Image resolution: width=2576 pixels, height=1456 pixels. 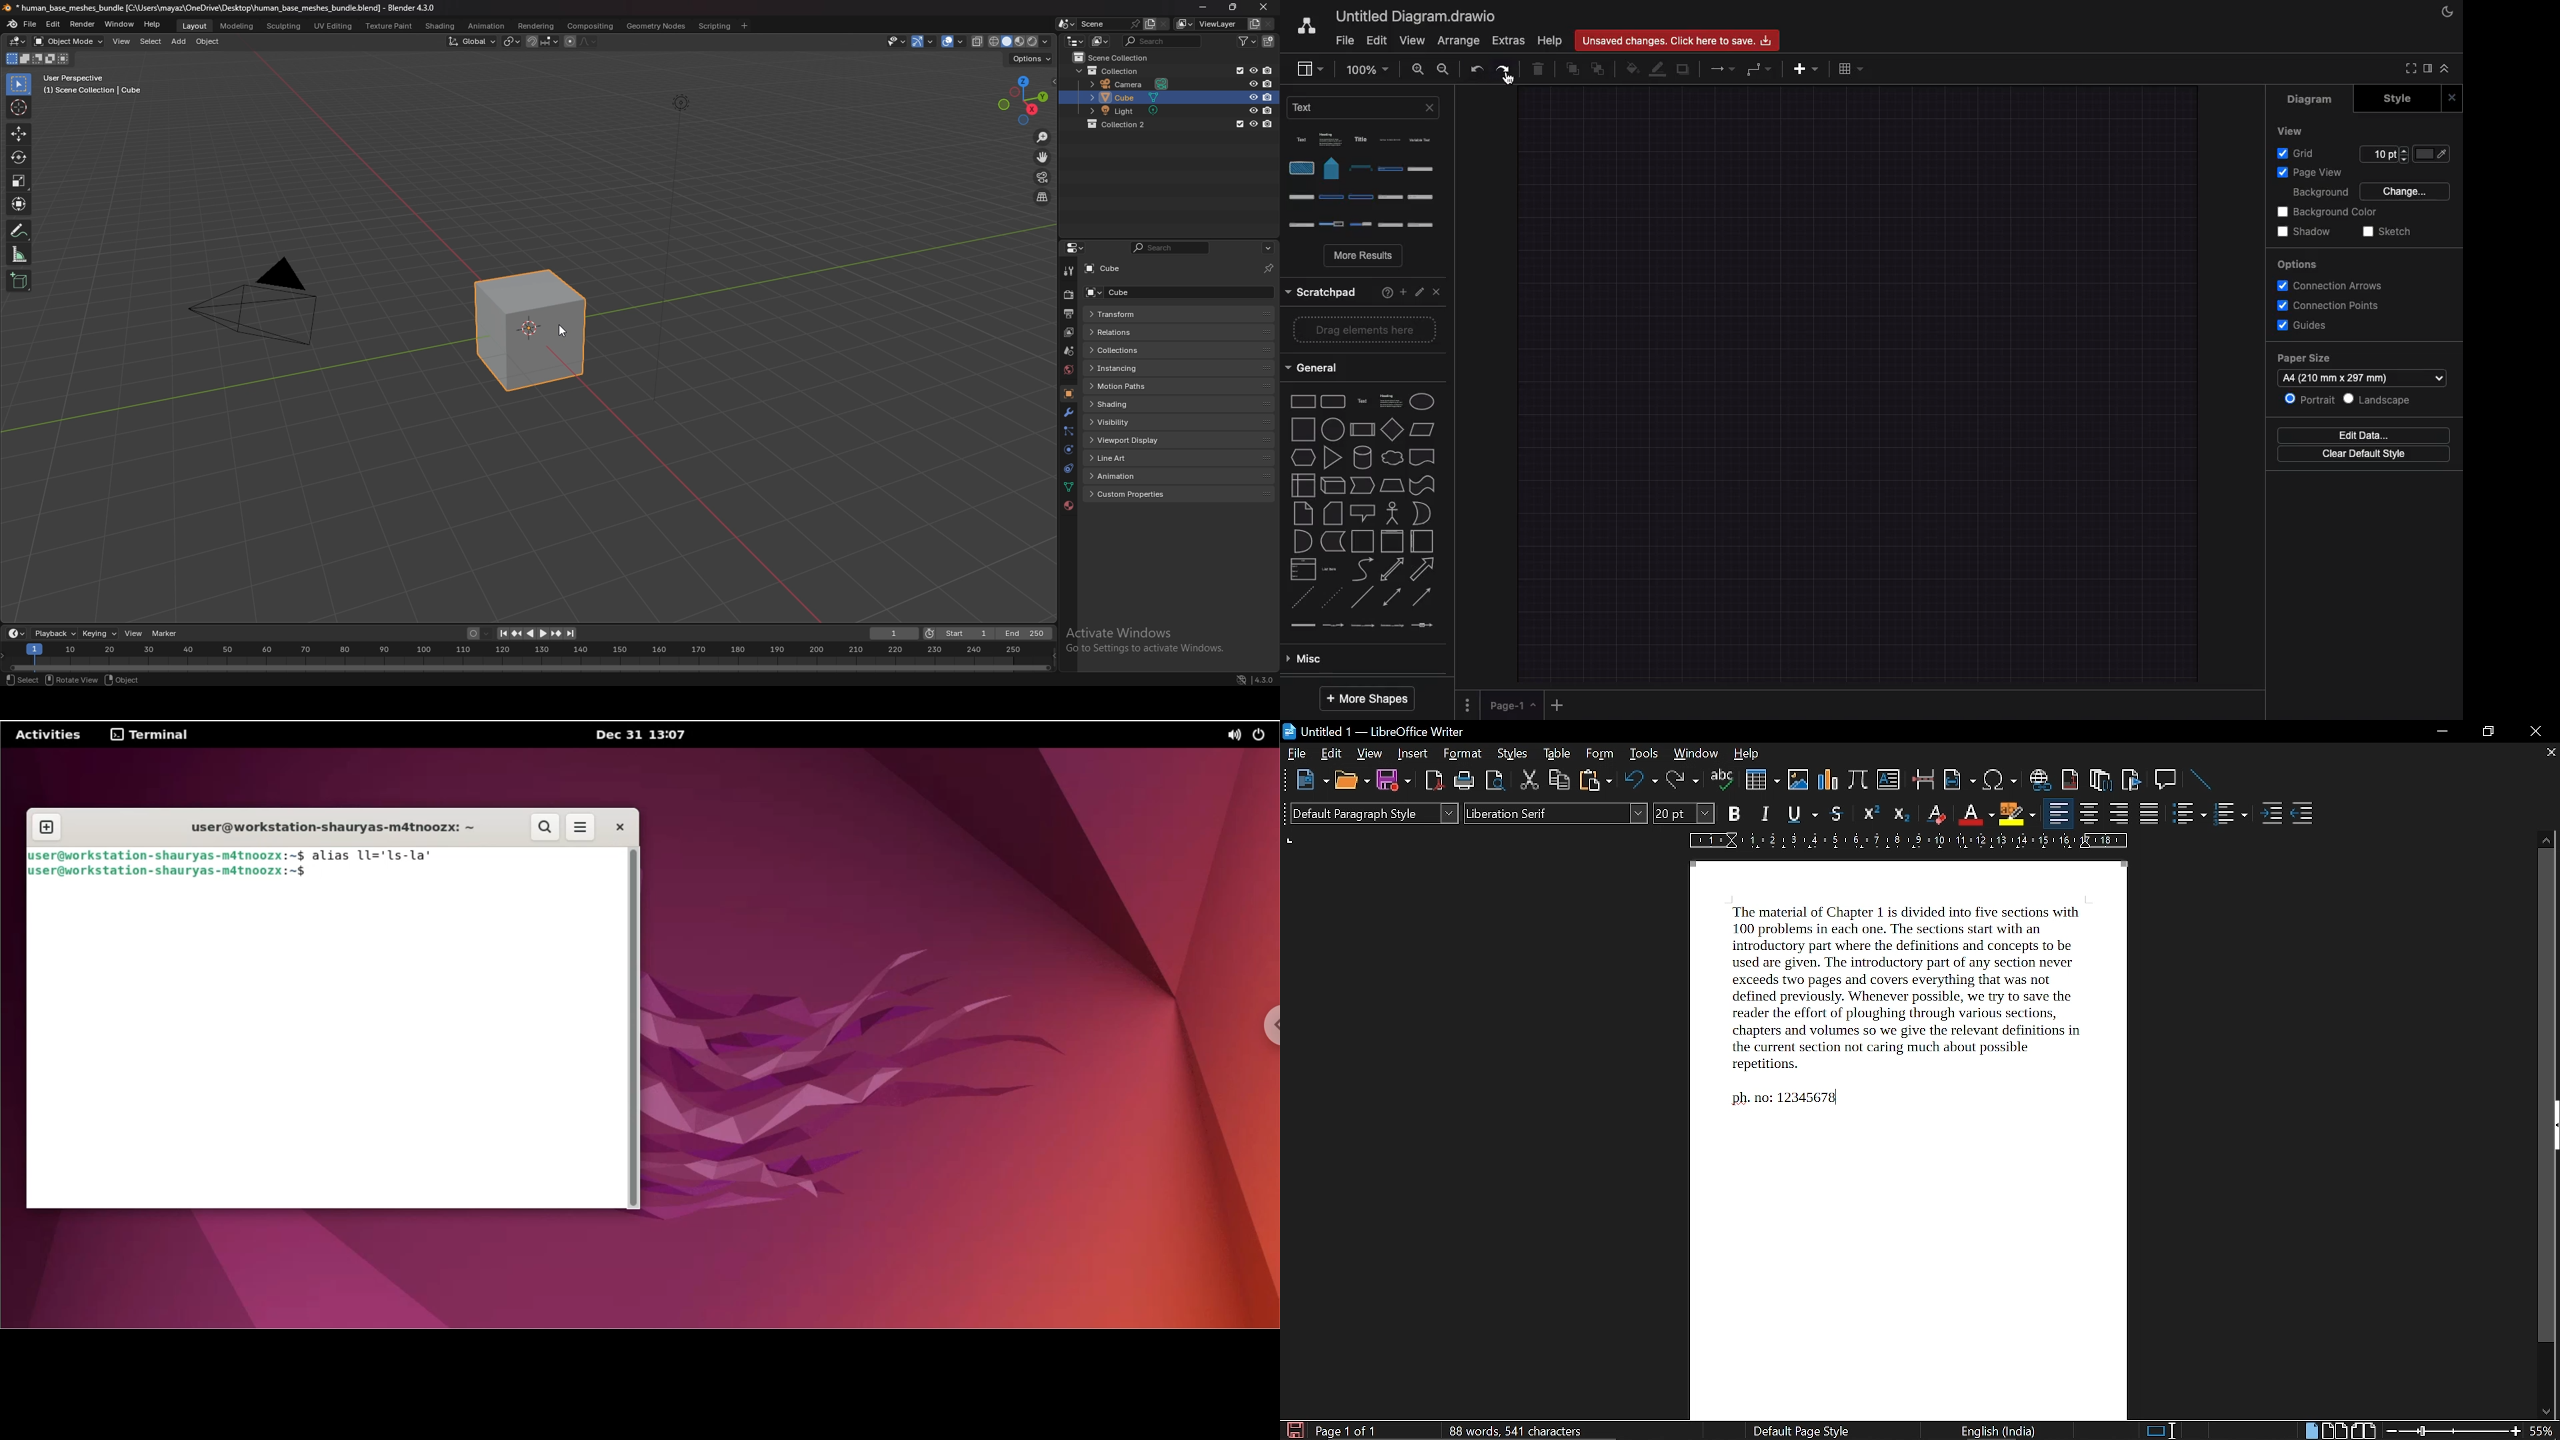 What do you see at coordinates (1364, 511) in the screenshot?
I see `Shapes` at bounding box center [1364, 511].